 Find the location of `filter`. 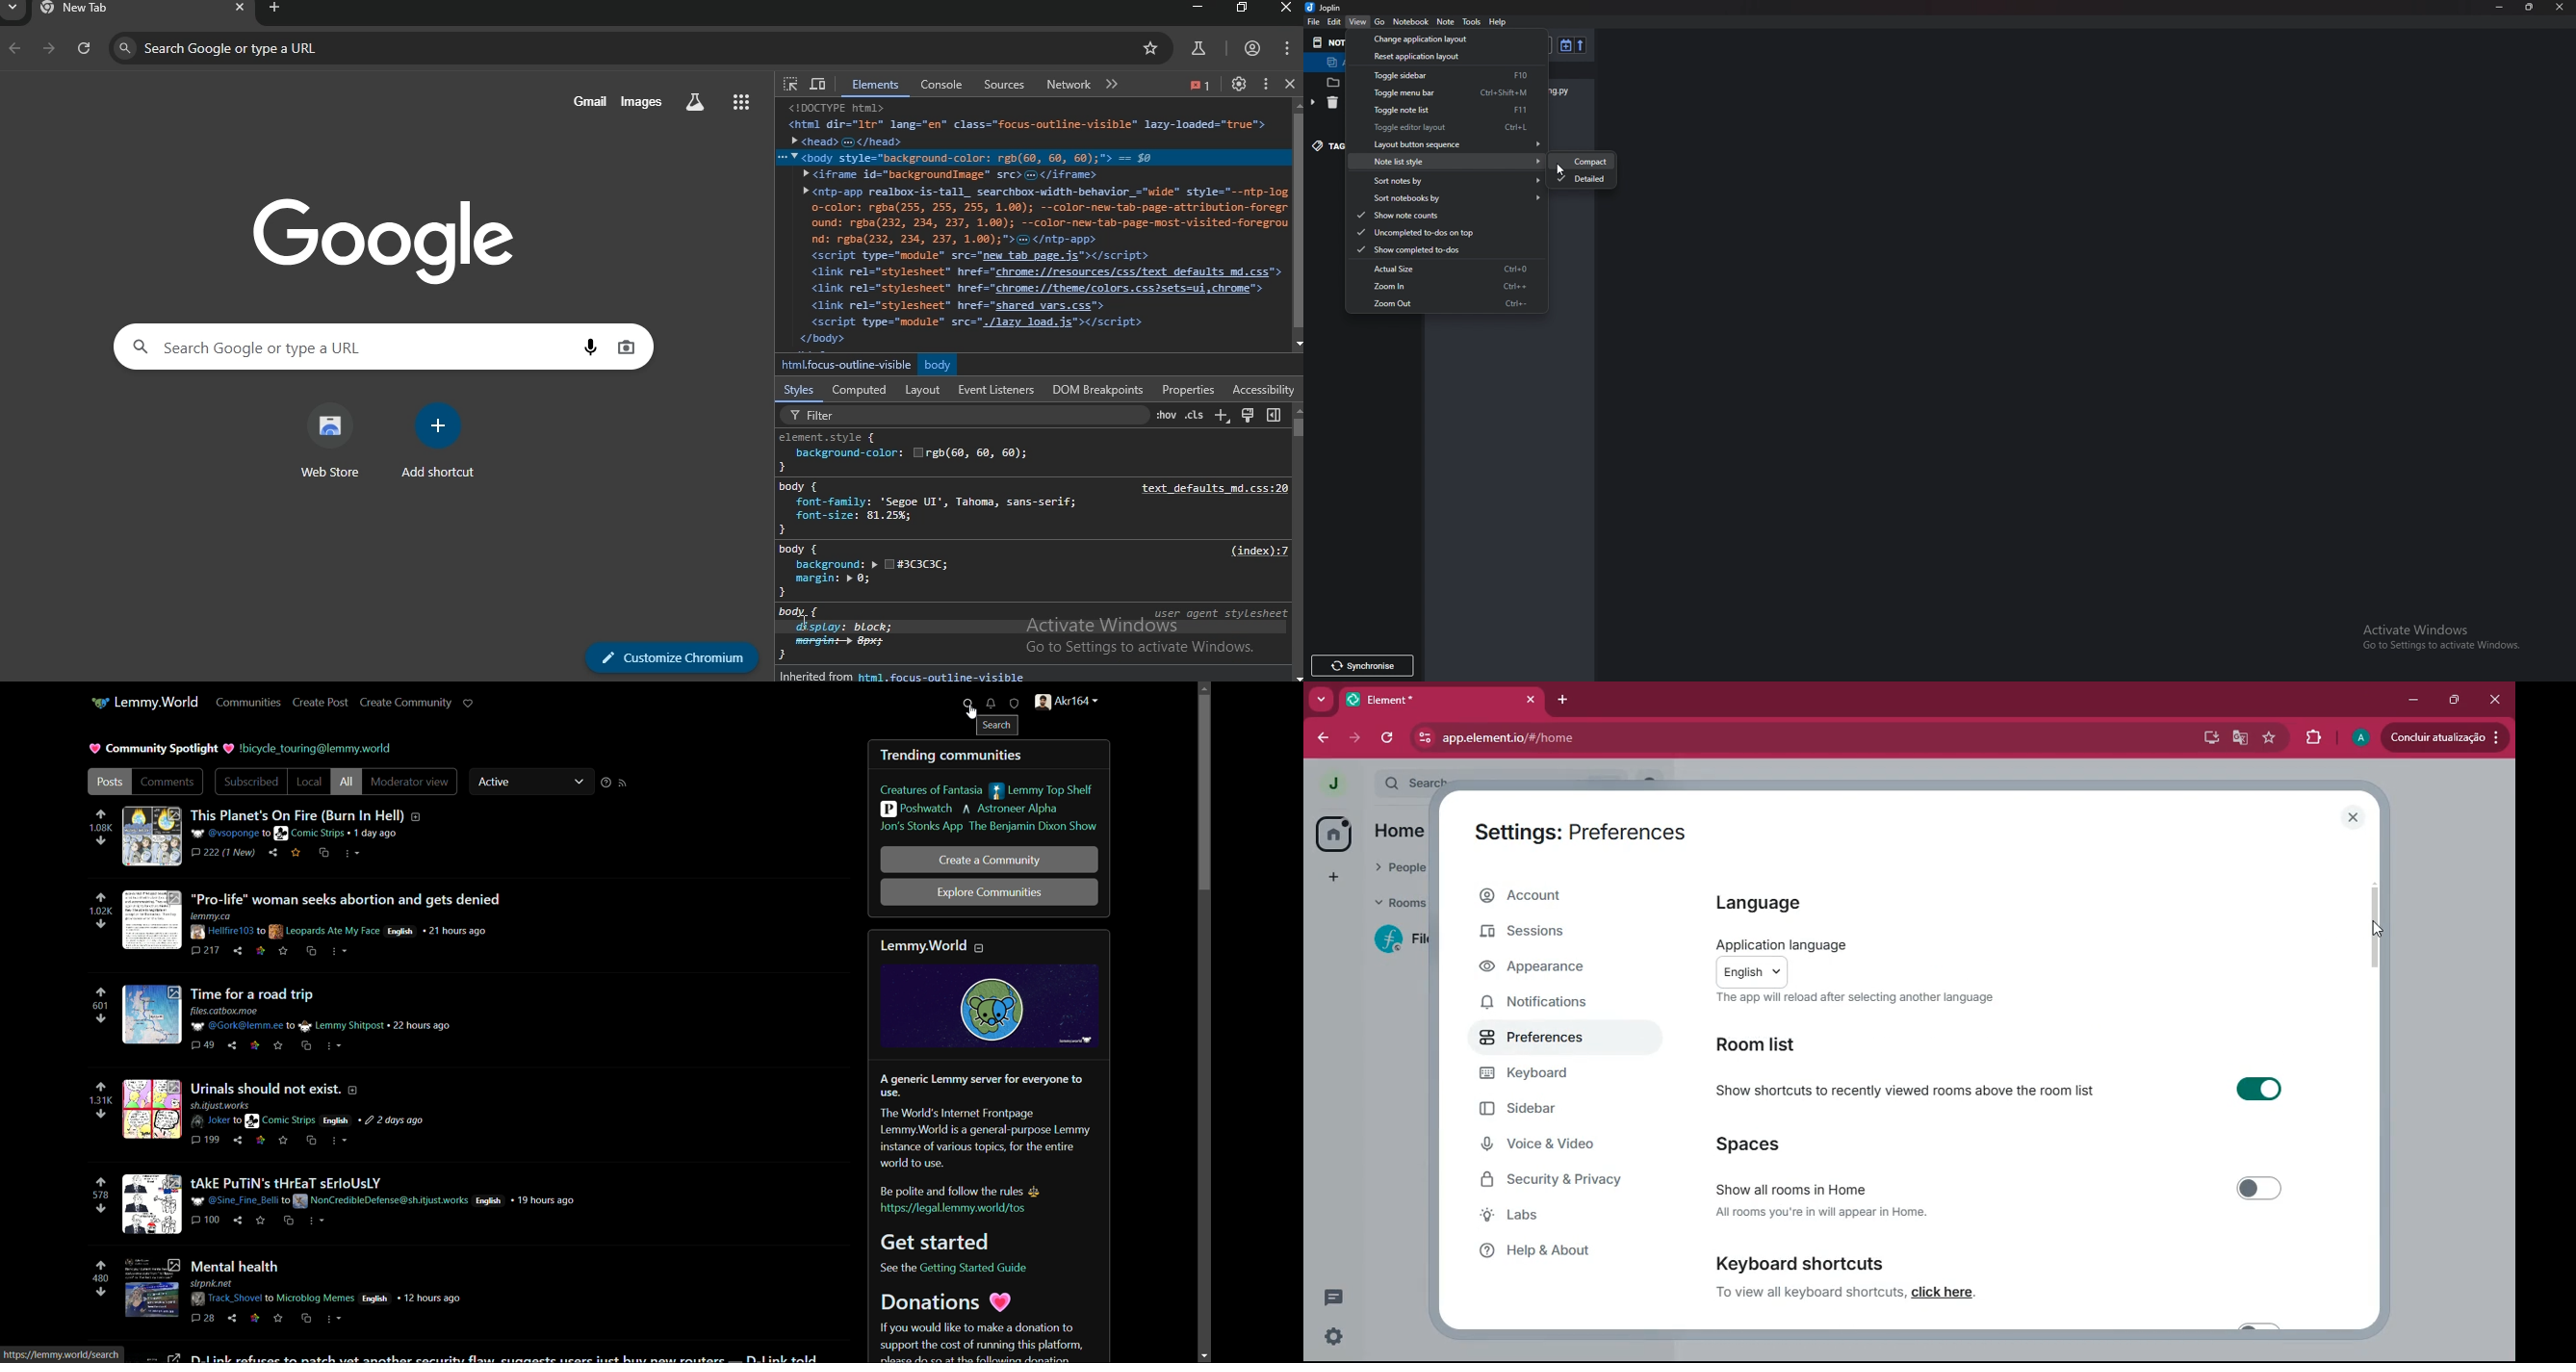

filter is located at coordinates (920, 417).